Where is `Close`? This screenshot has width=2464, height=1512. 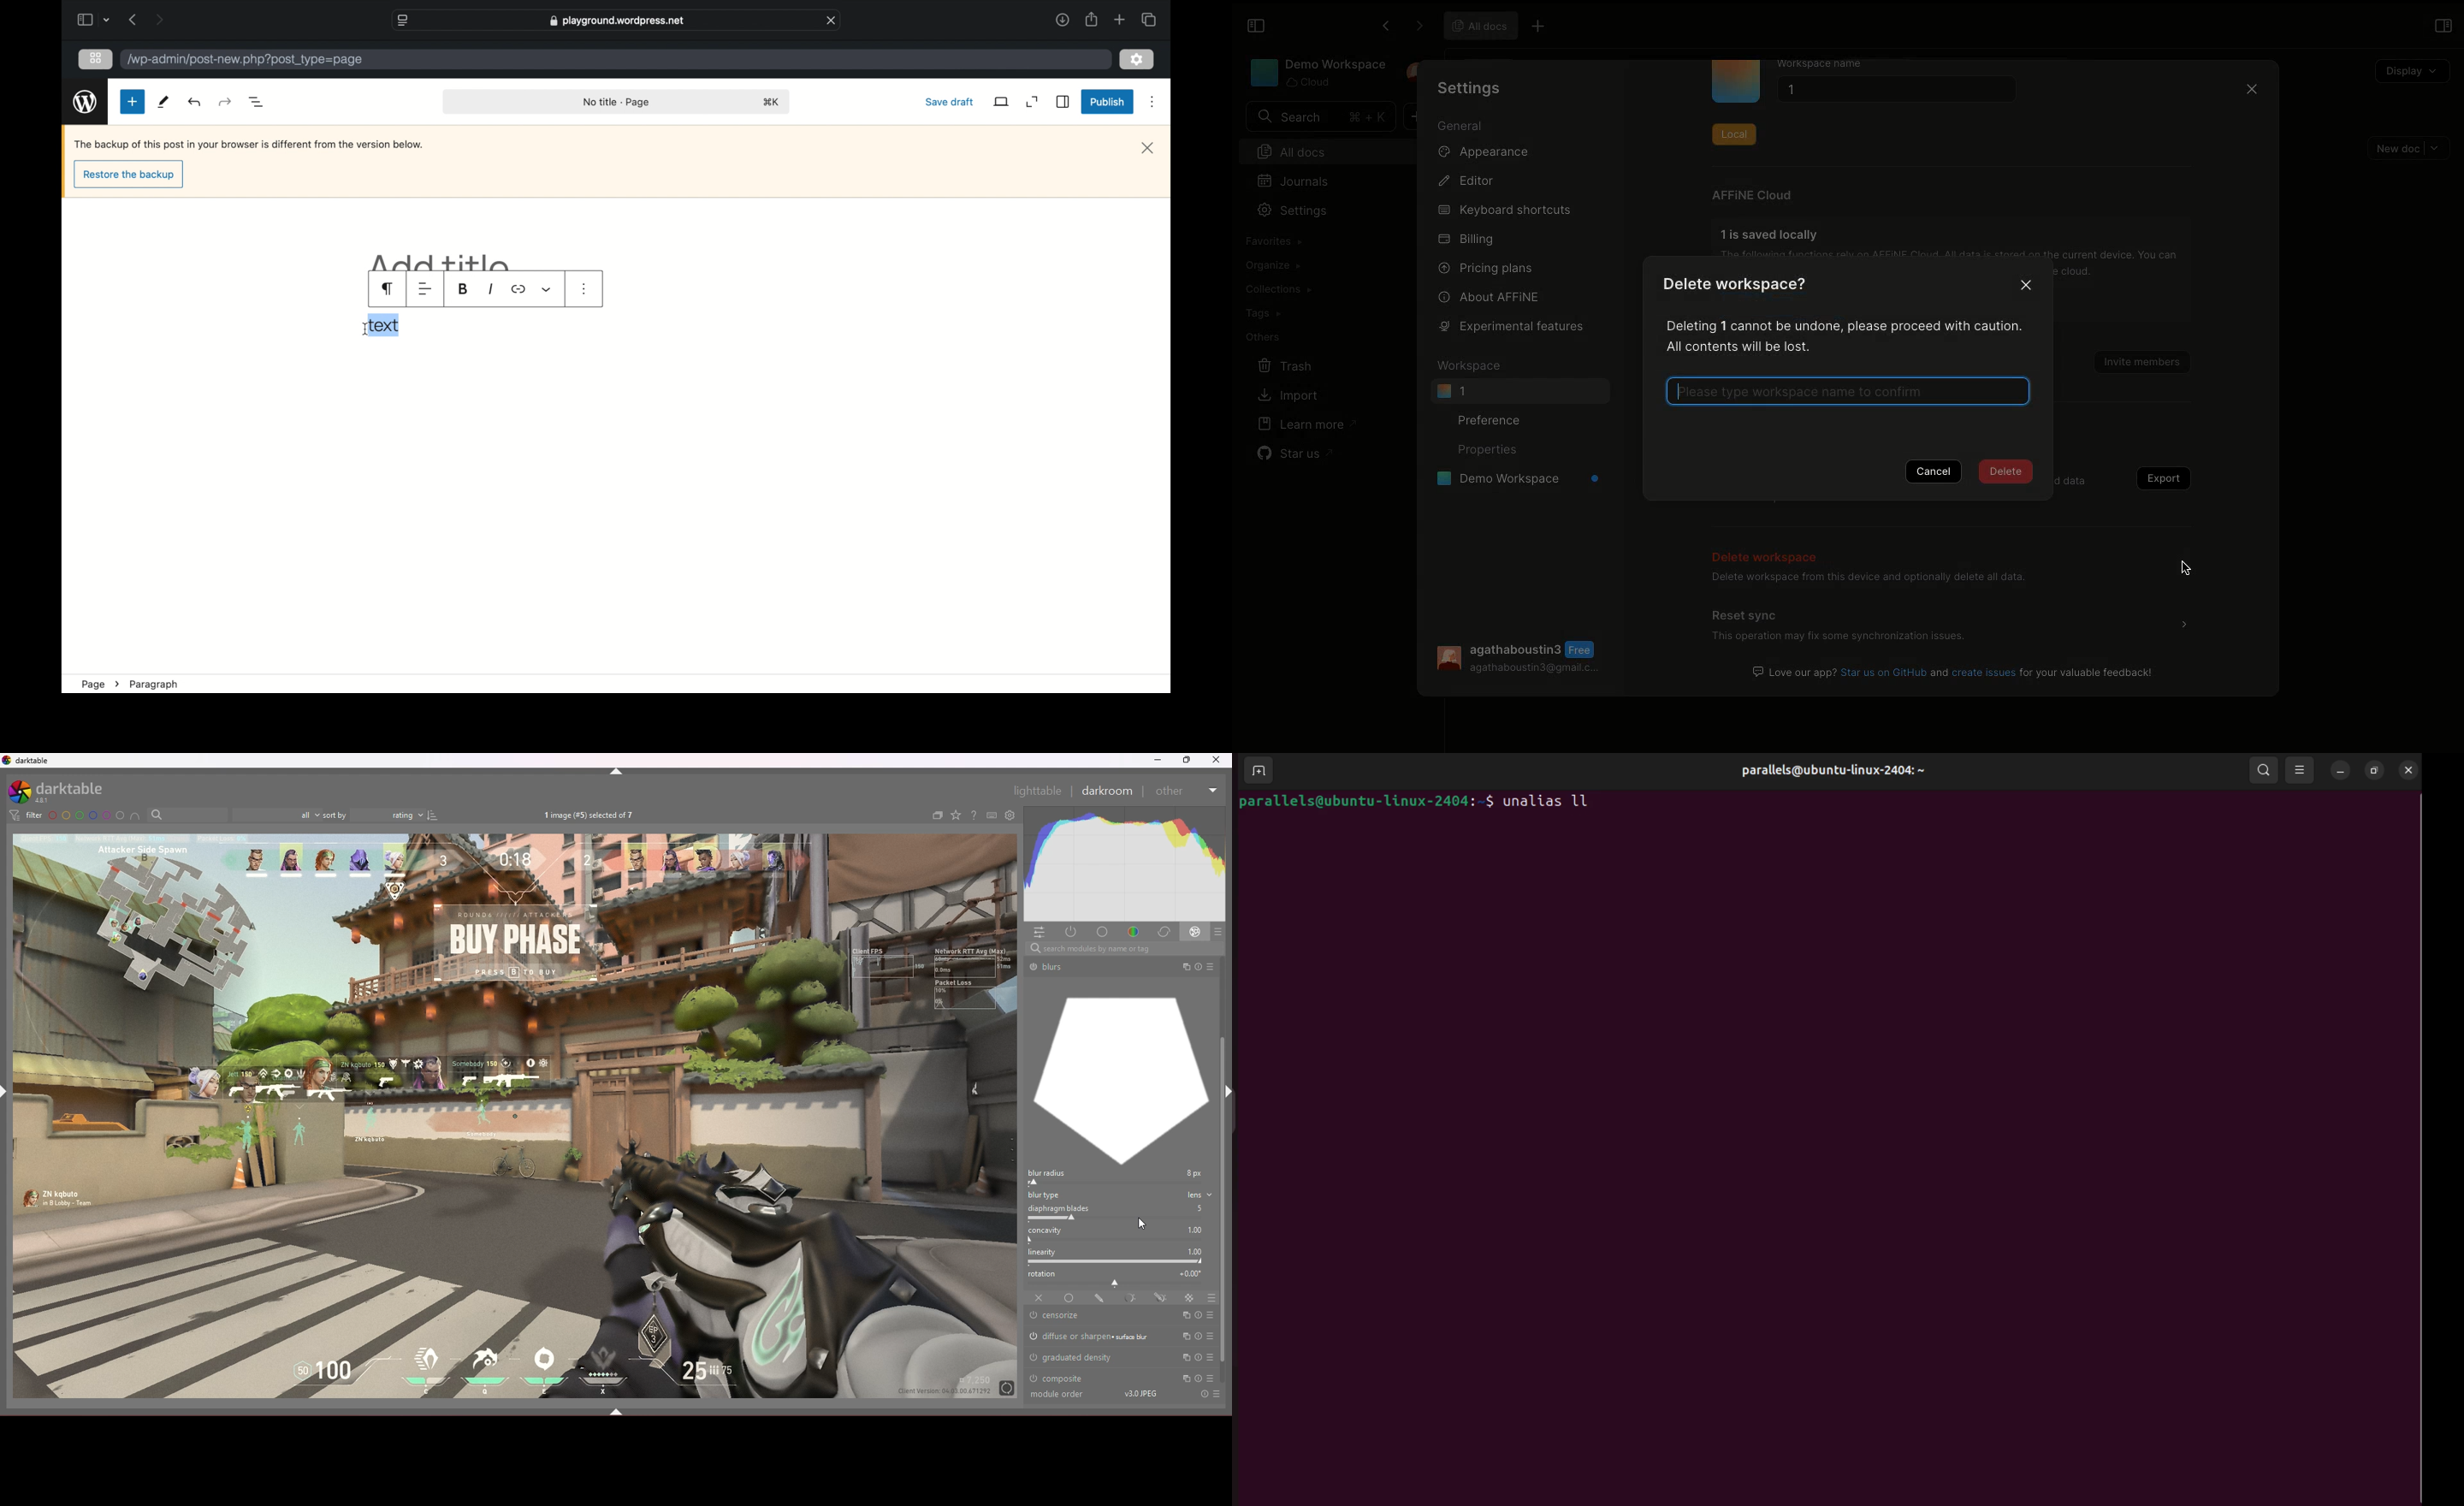 Close is located at coordinates (2250, 92).